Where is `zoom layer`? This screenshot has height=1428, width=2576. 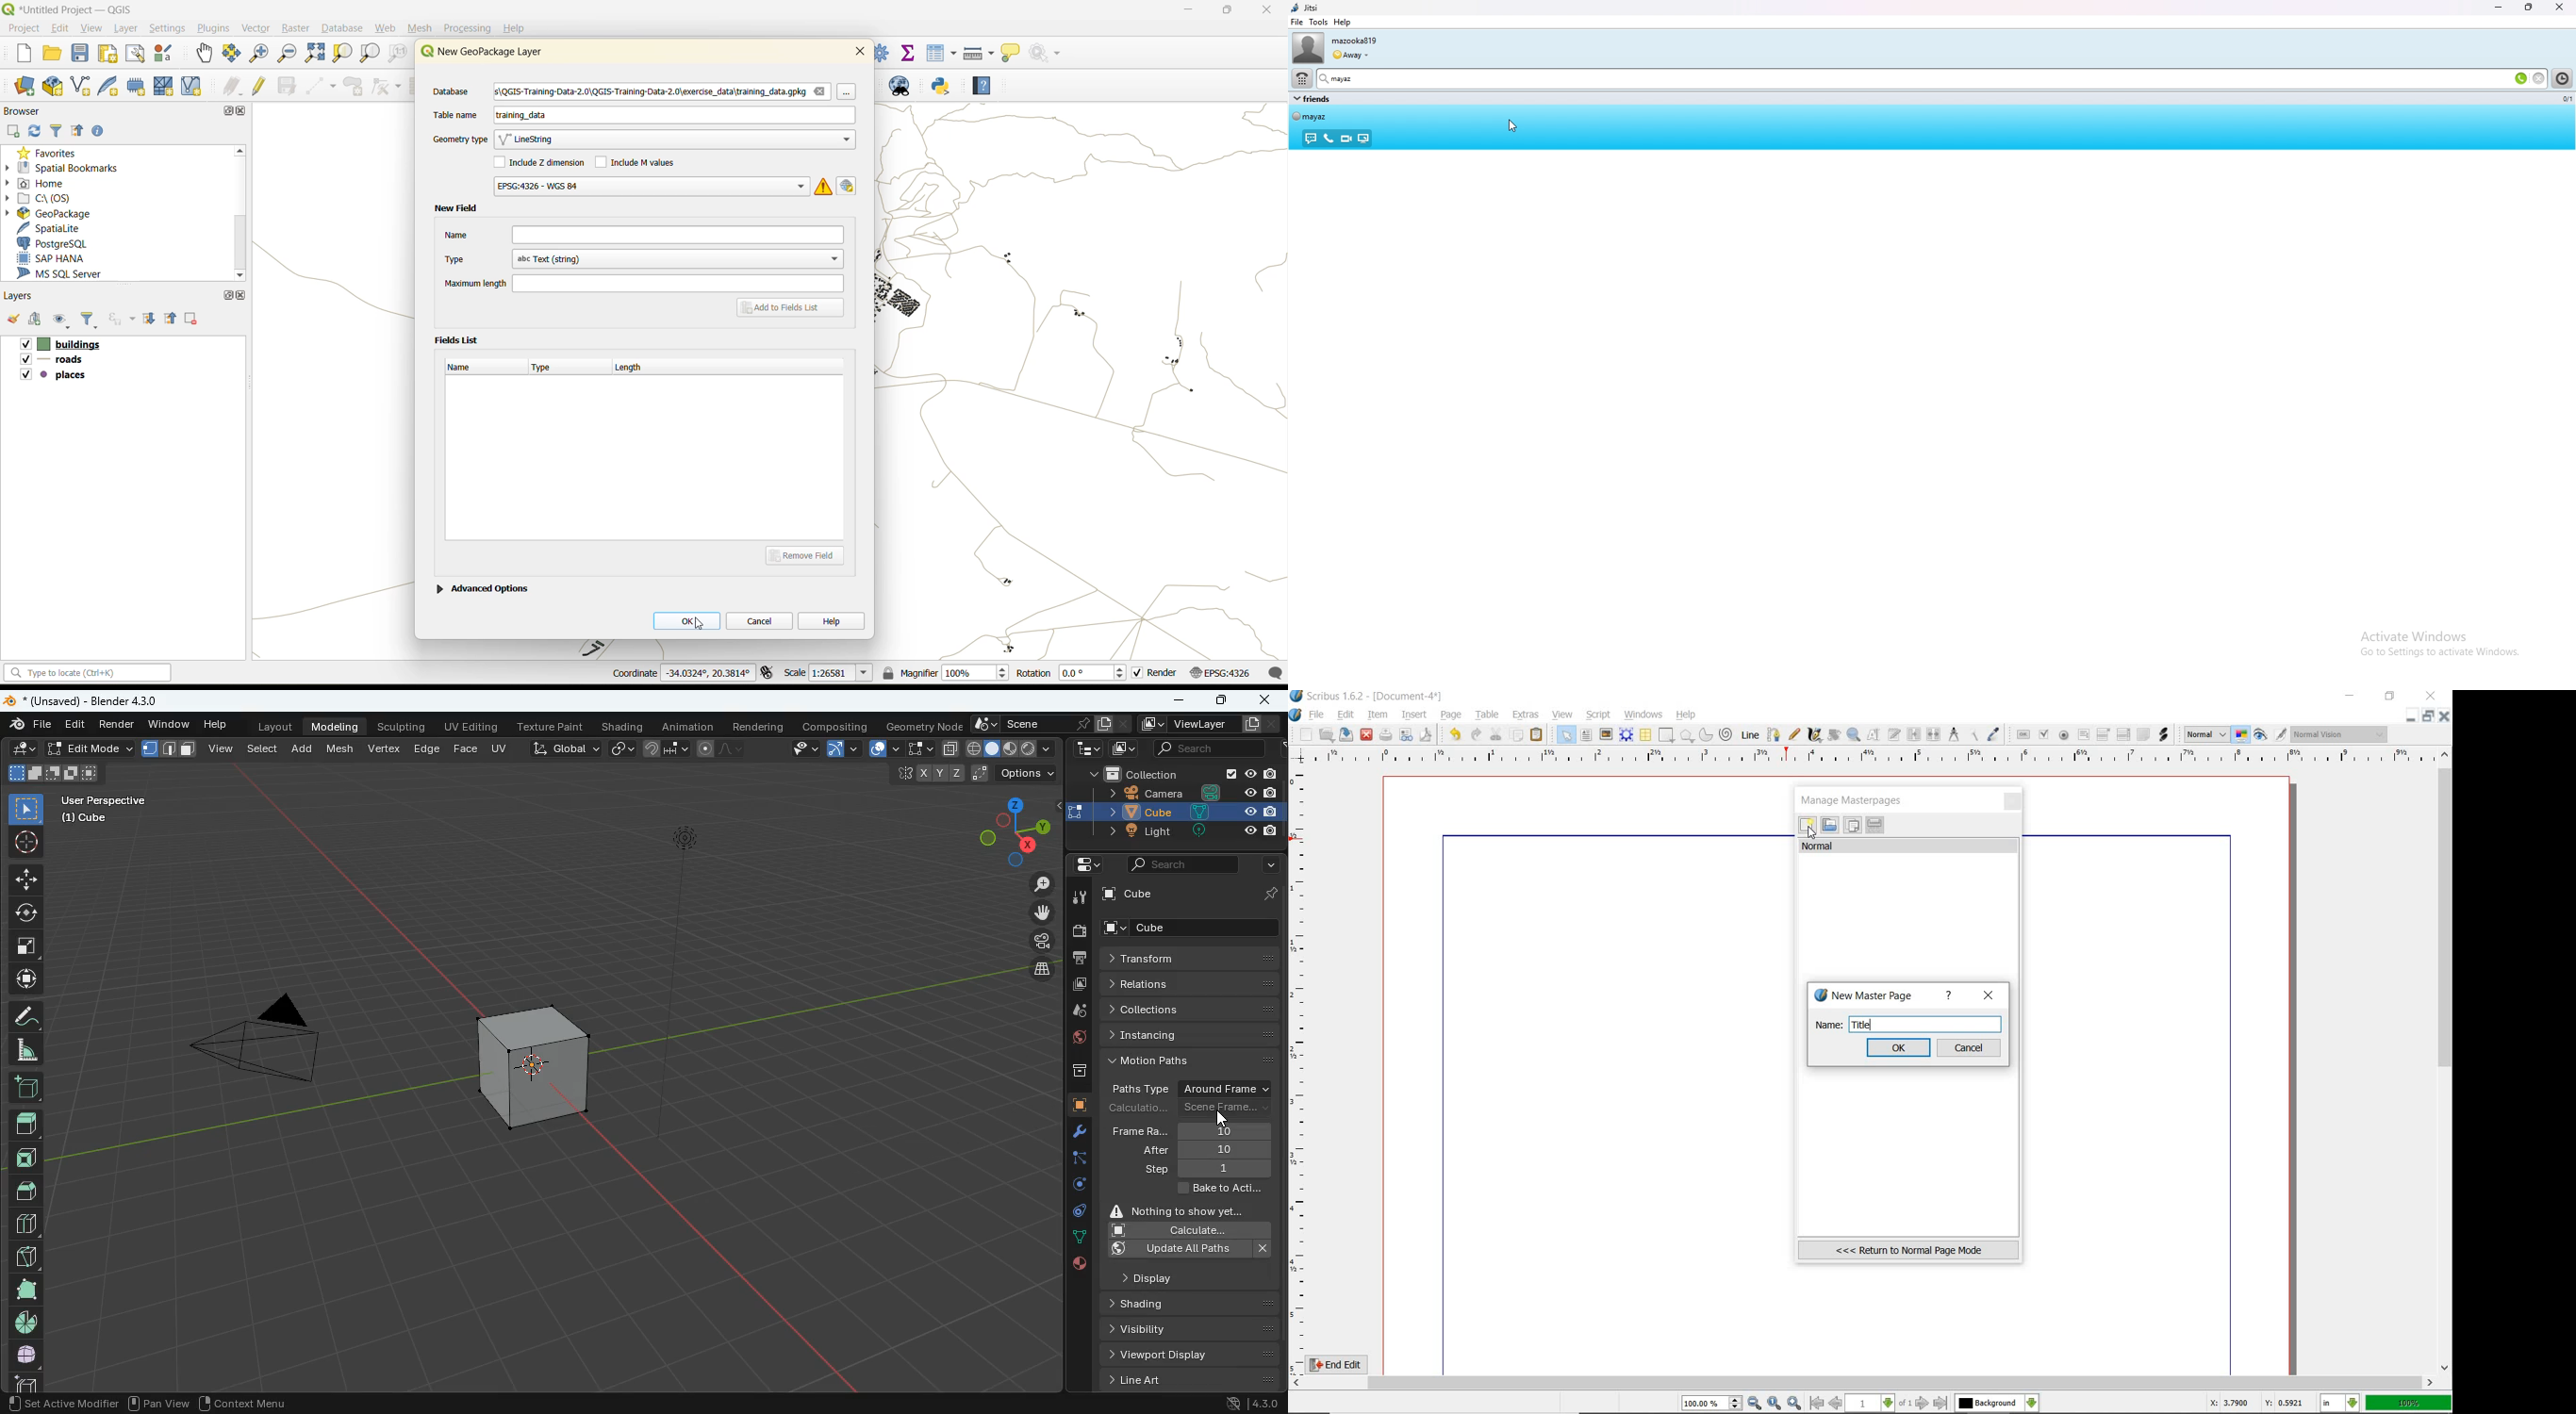
zoom layer is located at coordinates (370, 54).